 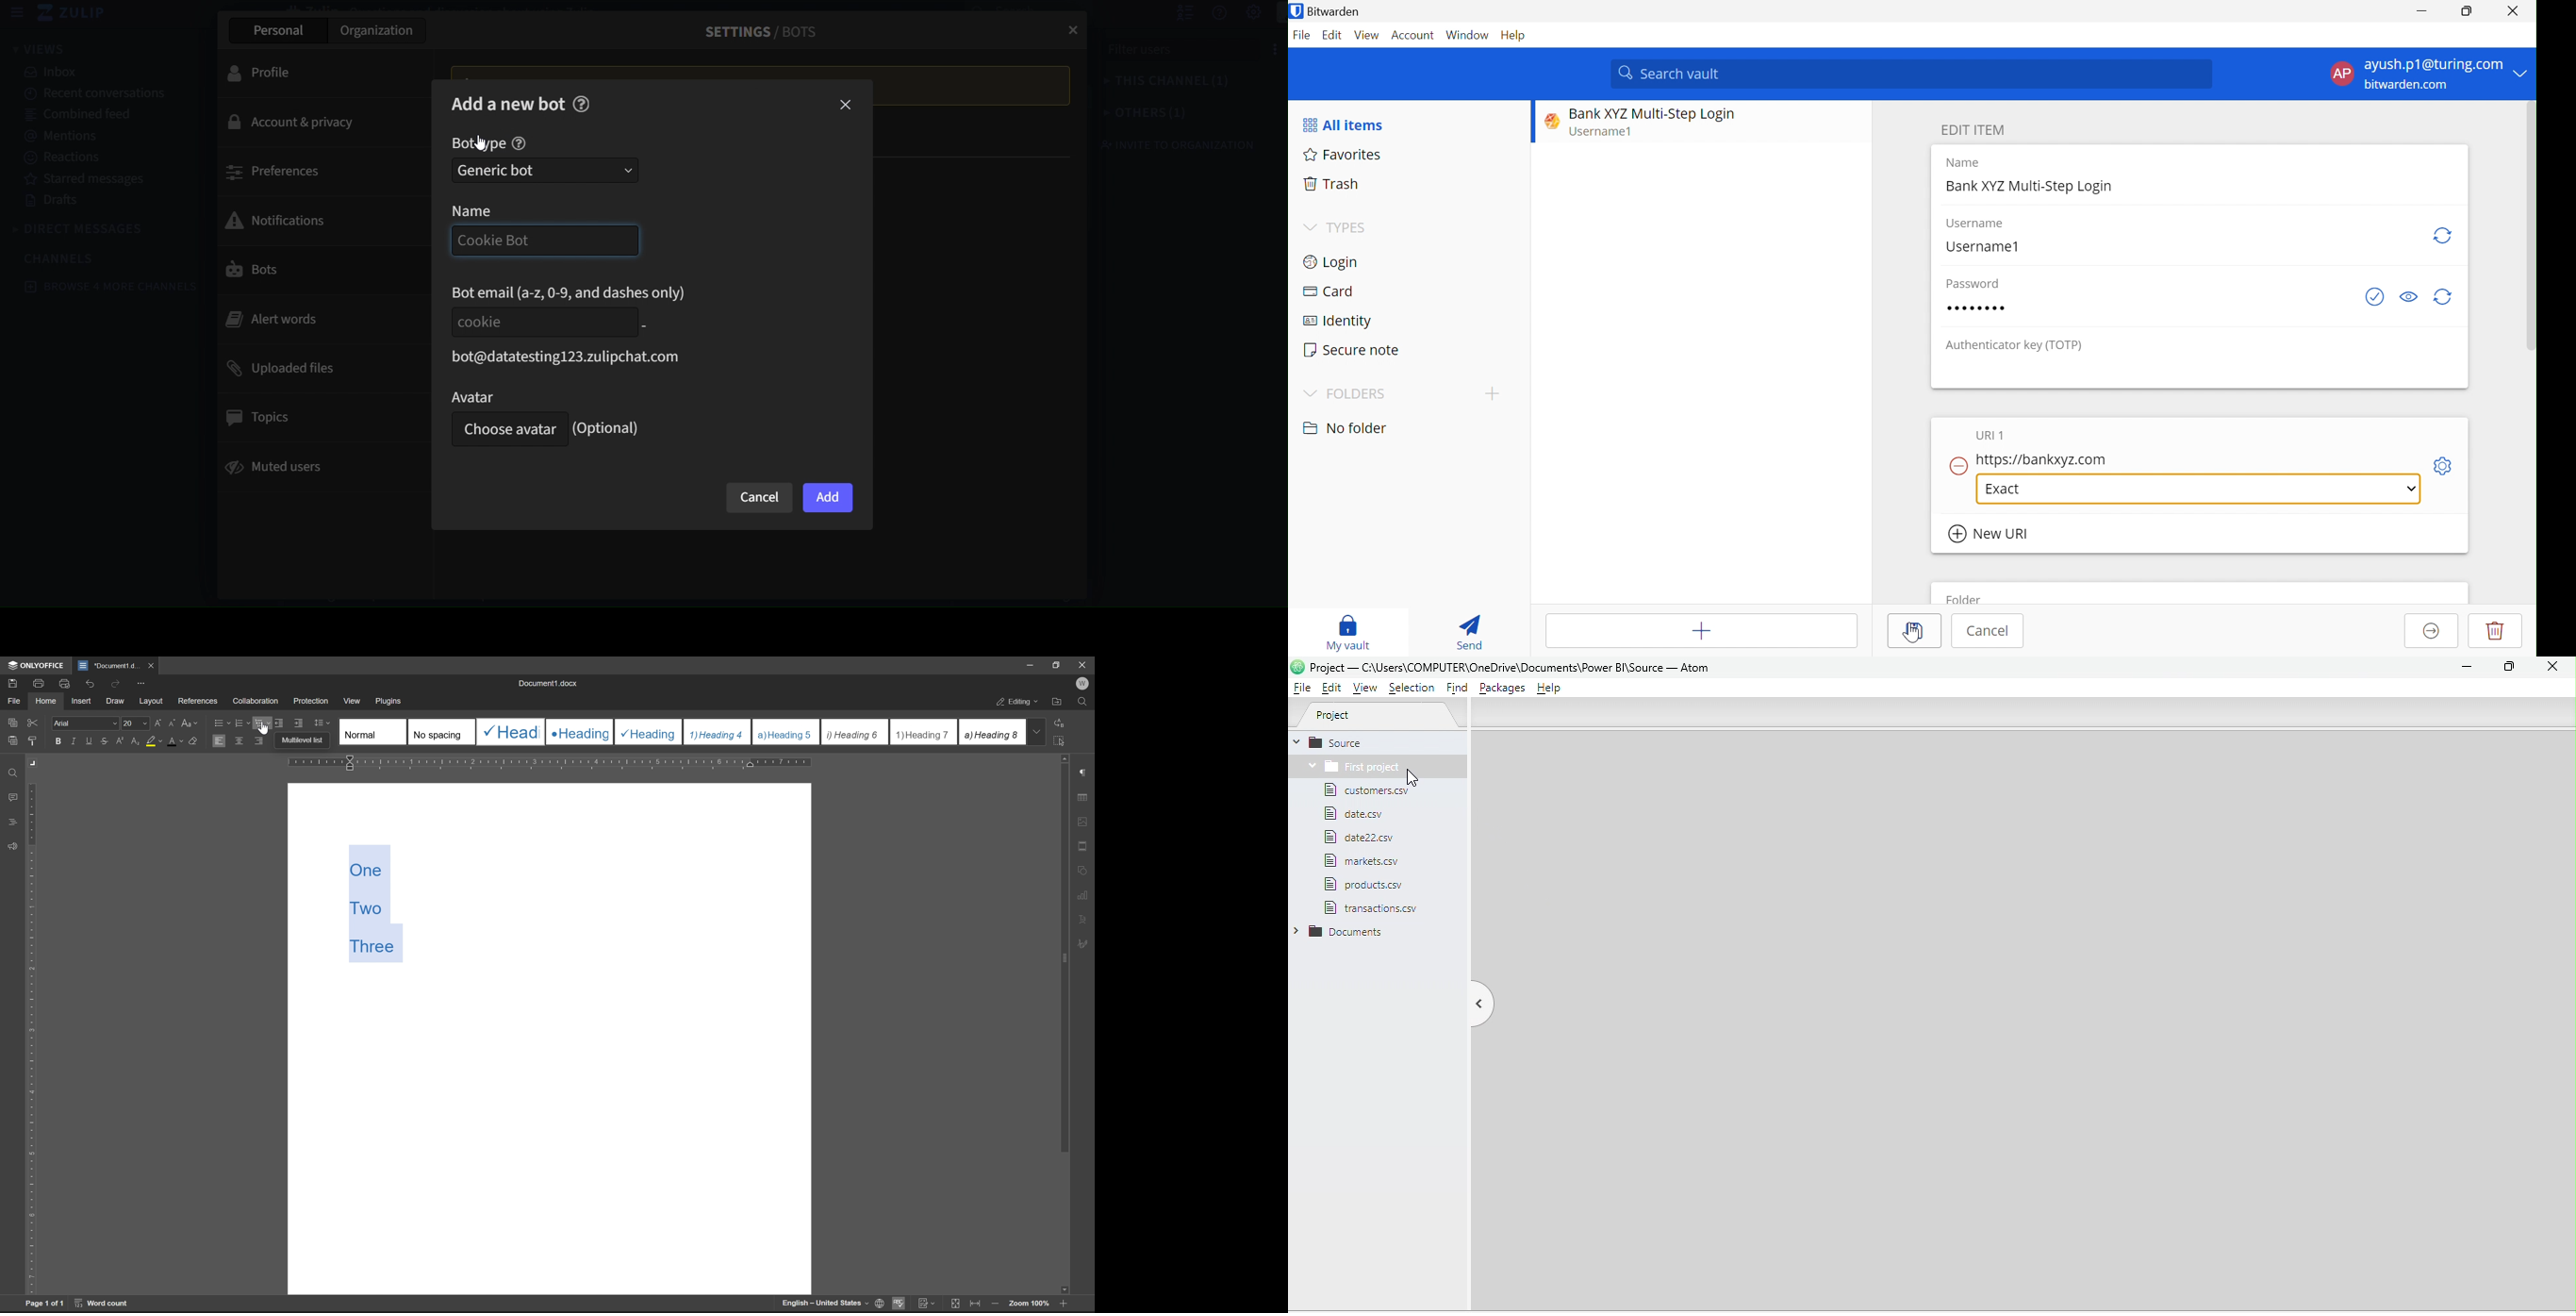 What do you see at coordinates (1977, 308) in the screenshot?
I see `Password` at bounding box center [1977, 308].